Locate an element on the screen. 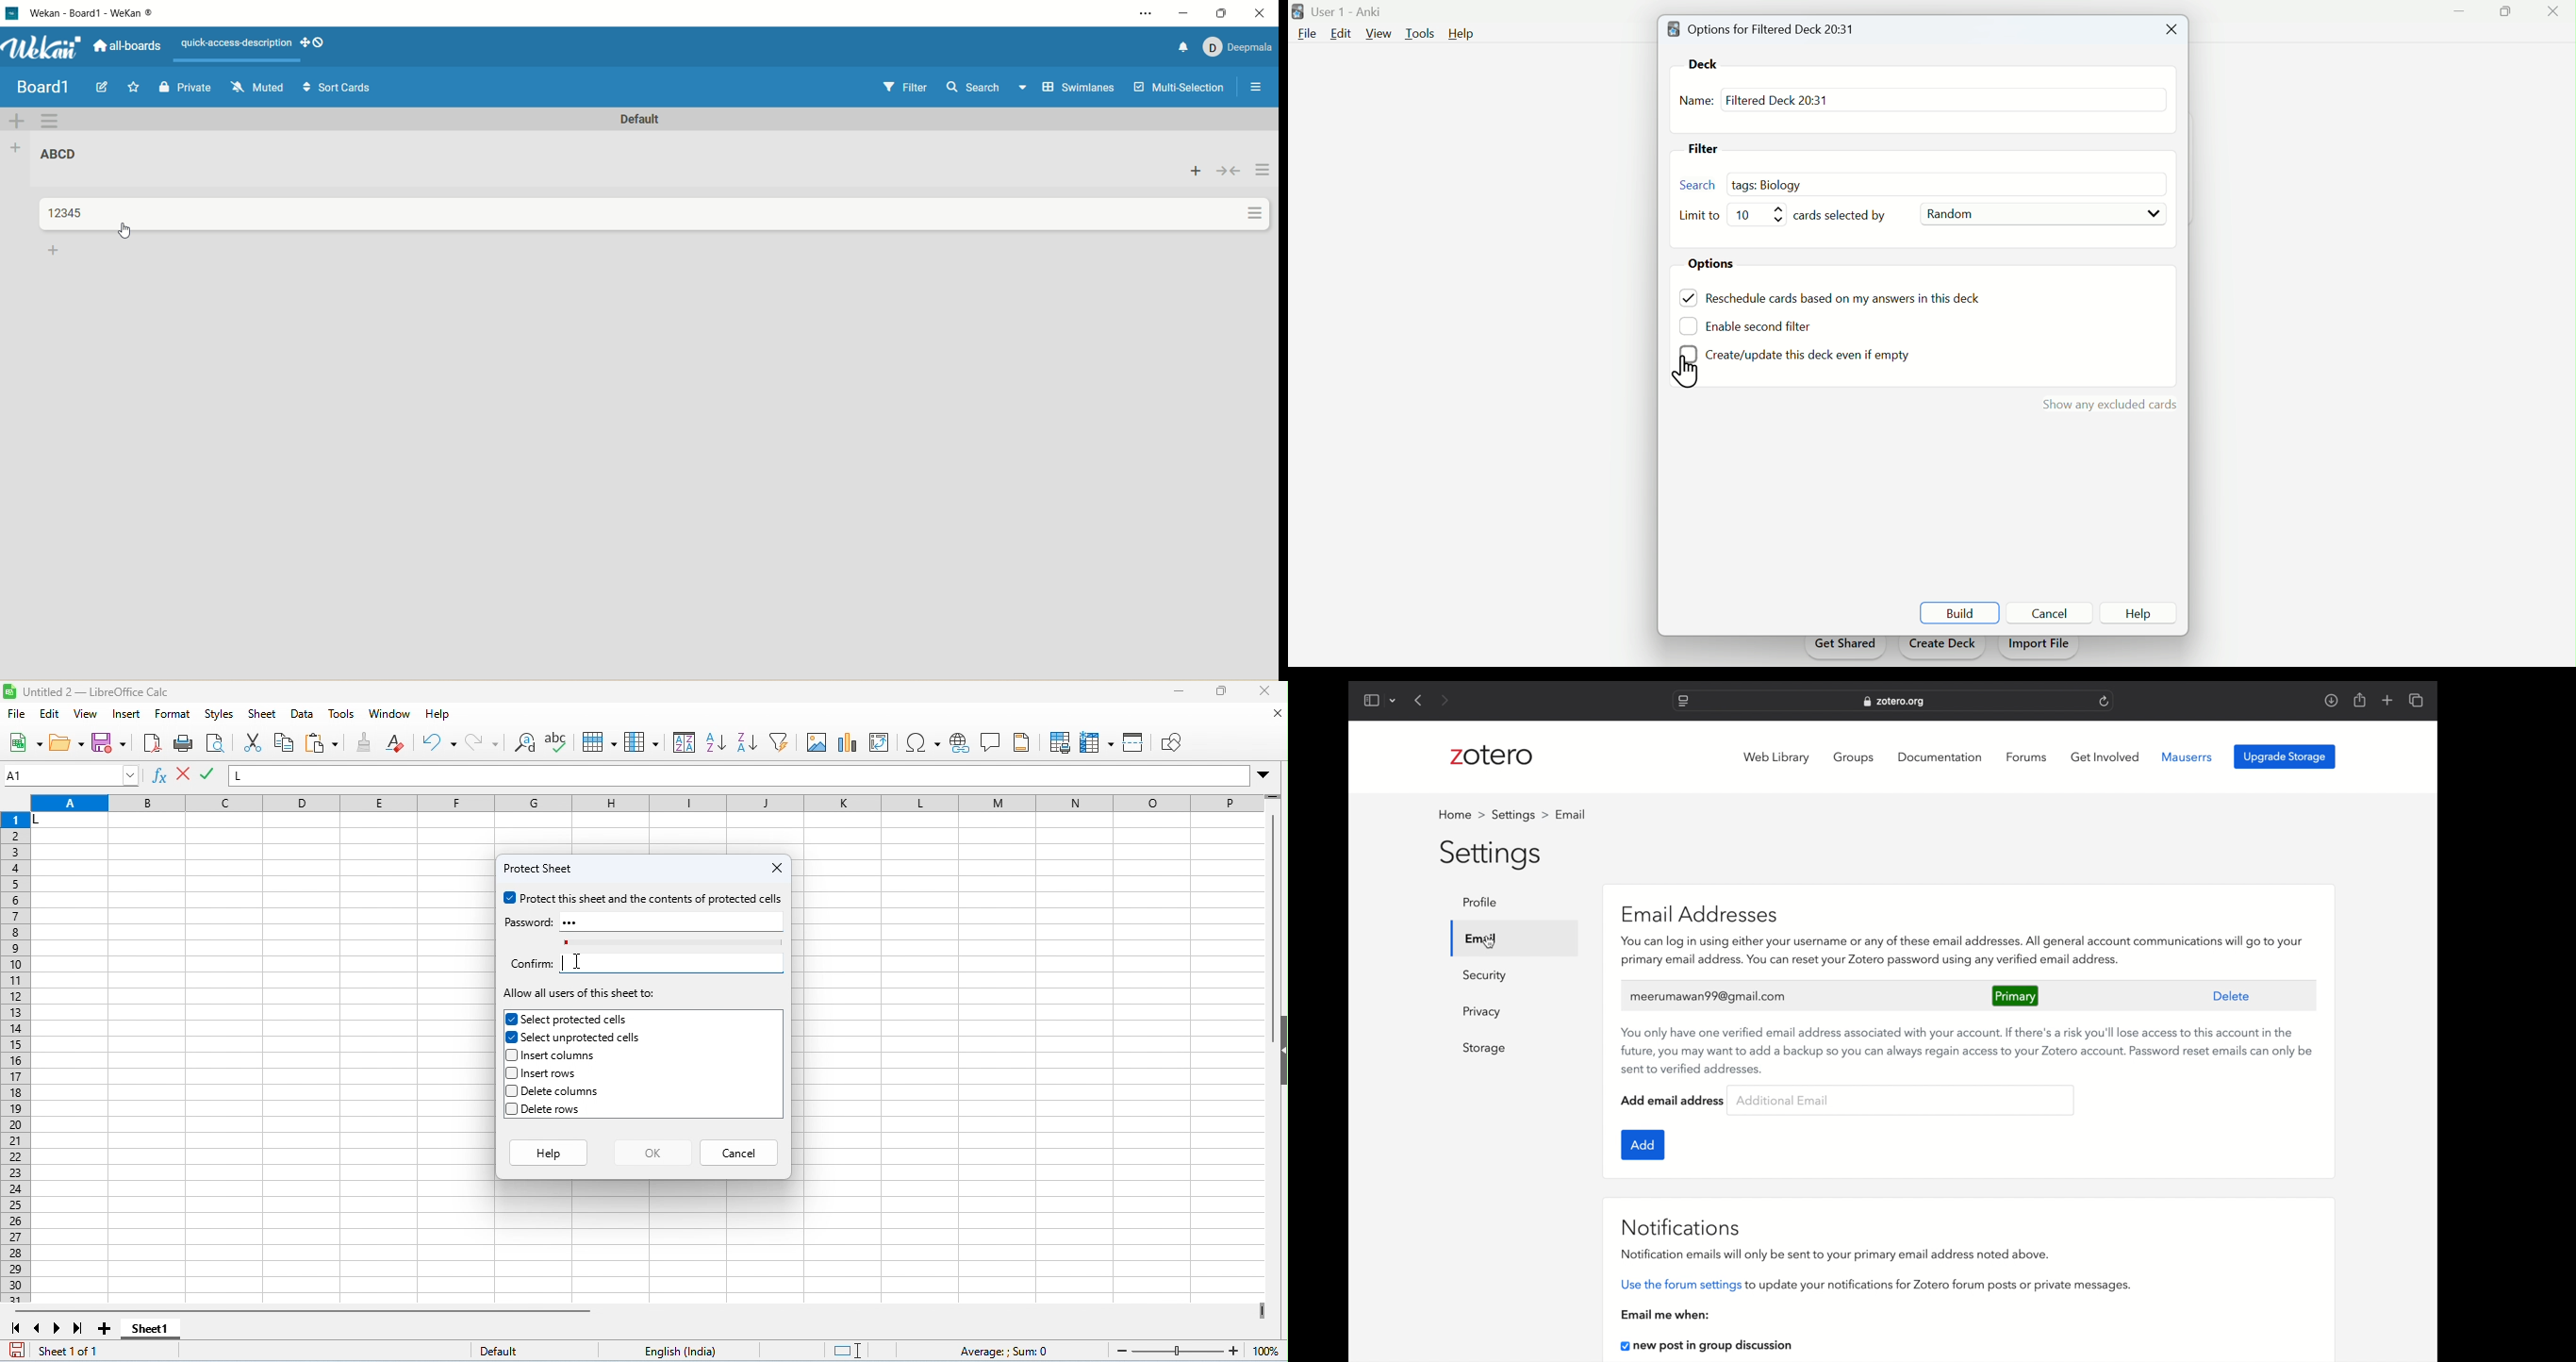 This screenshot has width=2576, height=1372. format is located at coordinates (174, 716).